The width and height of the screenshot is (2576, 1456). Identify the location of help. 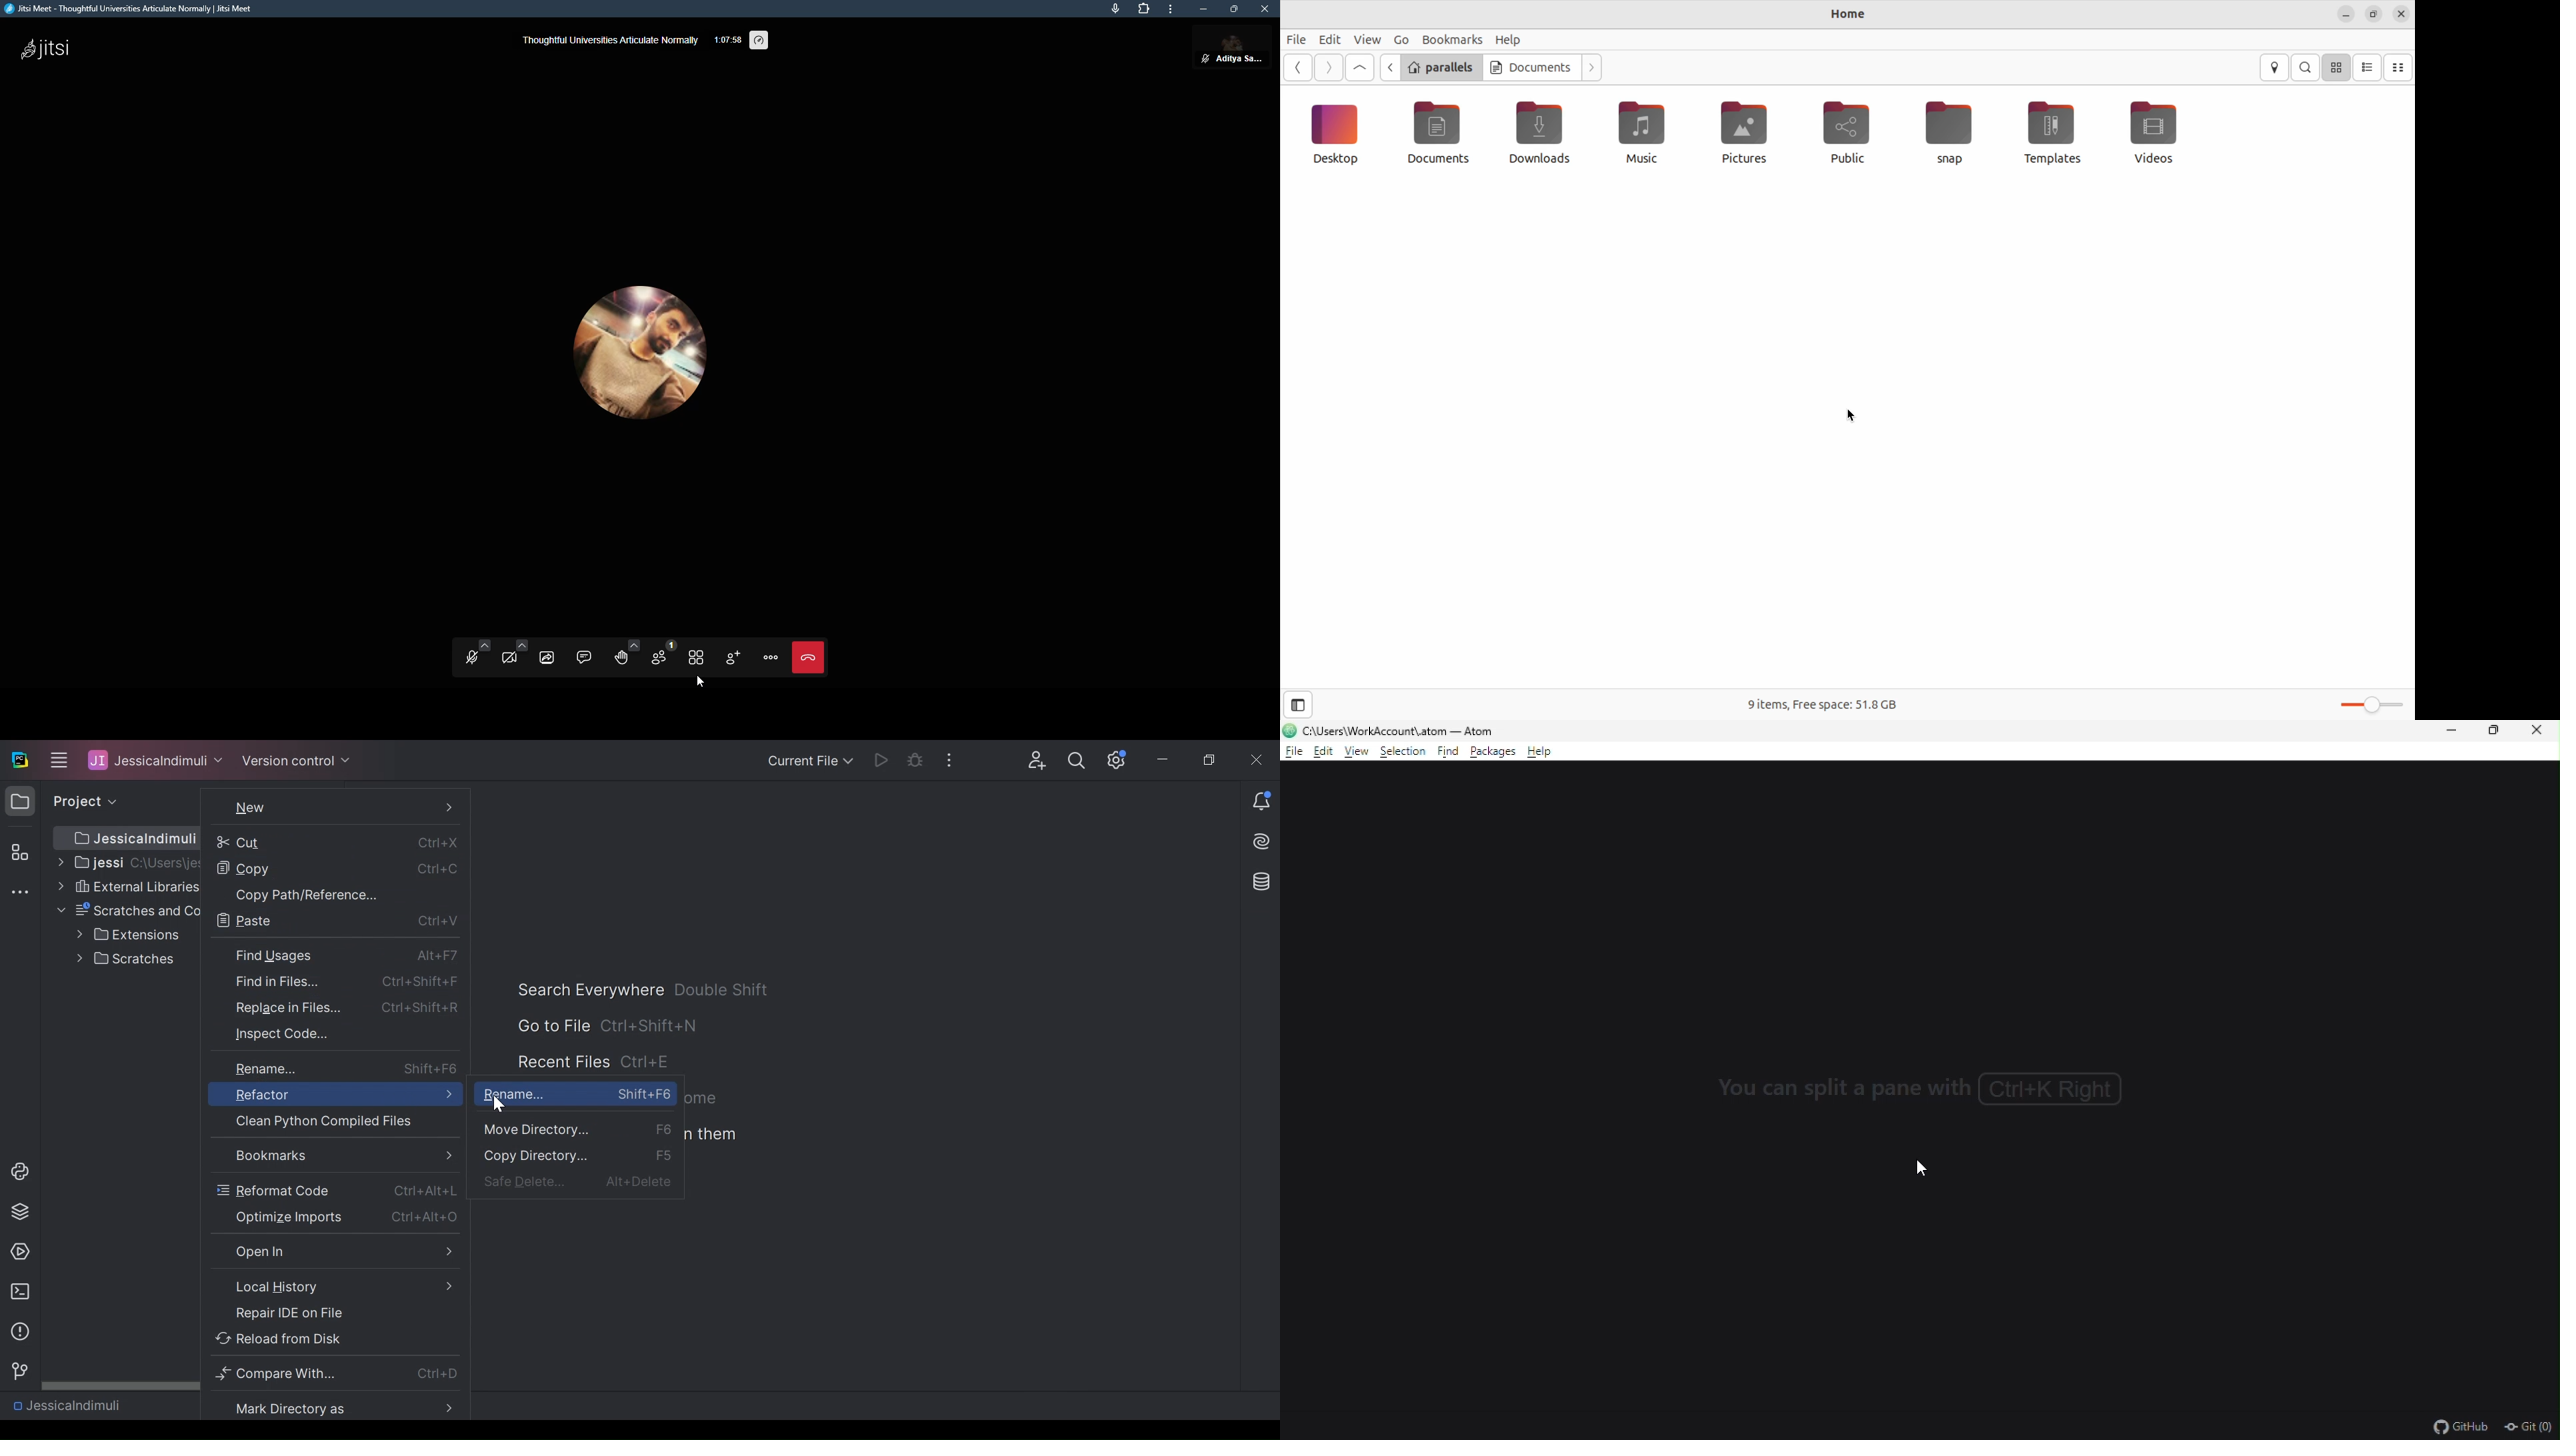
(1546, 751).